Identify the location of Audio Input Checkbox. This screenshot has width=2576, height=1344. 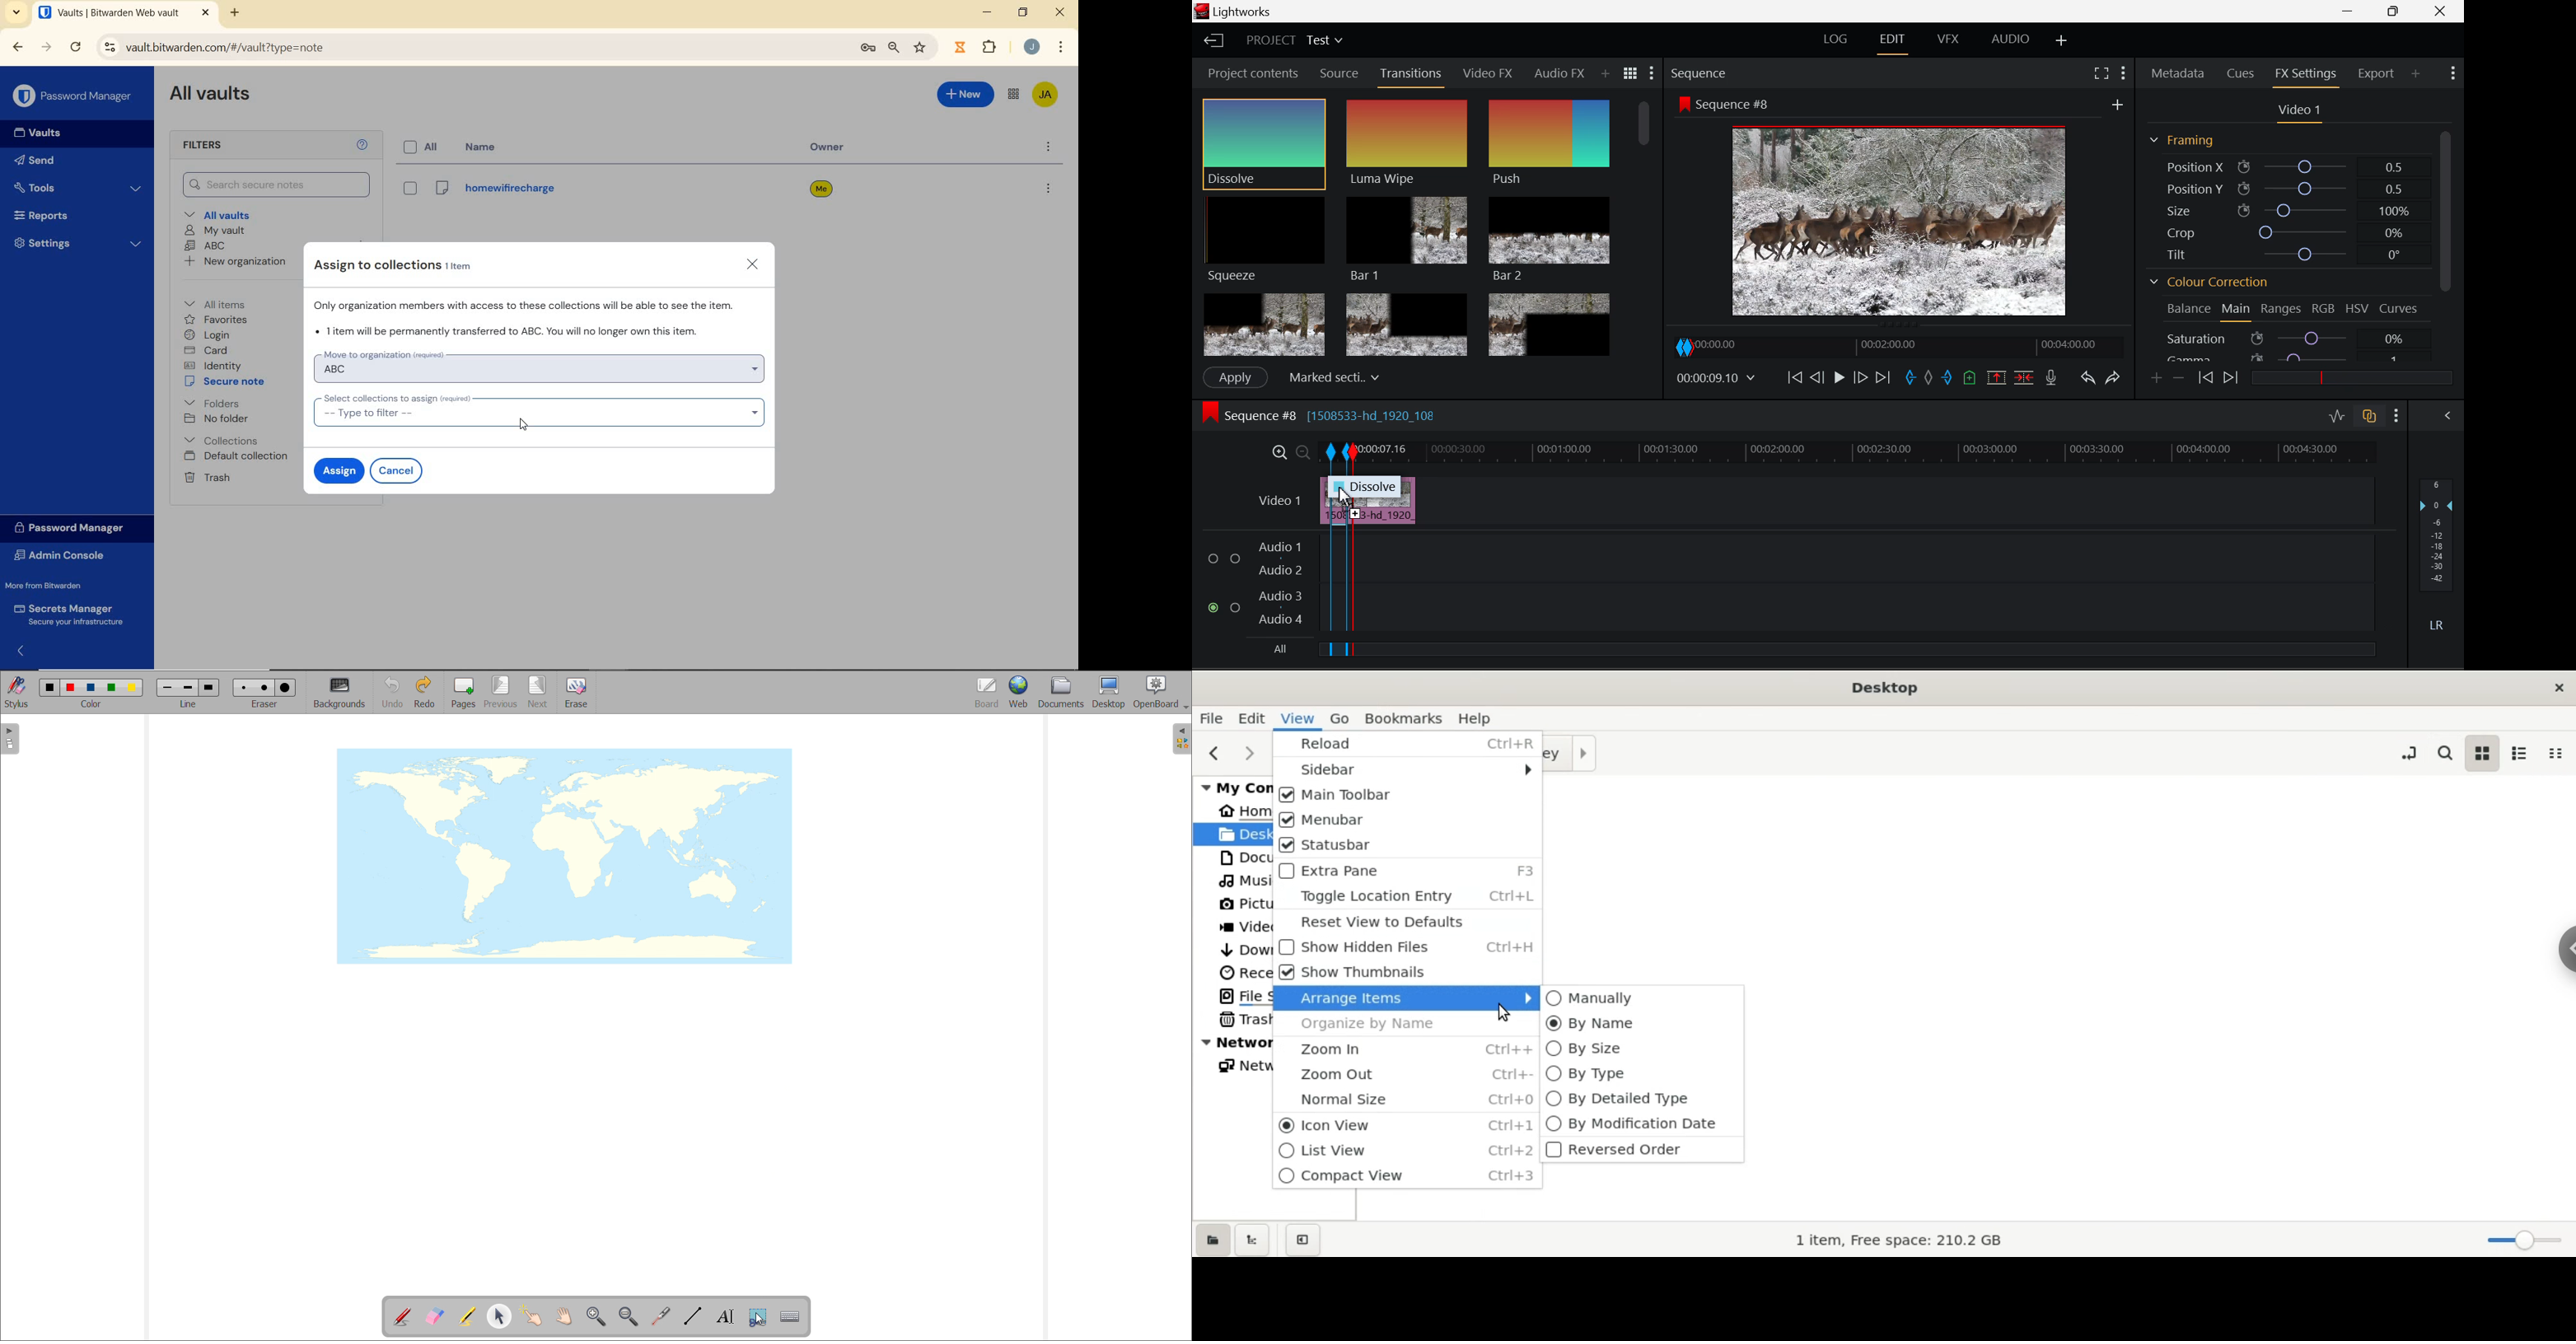
(1235, 559).